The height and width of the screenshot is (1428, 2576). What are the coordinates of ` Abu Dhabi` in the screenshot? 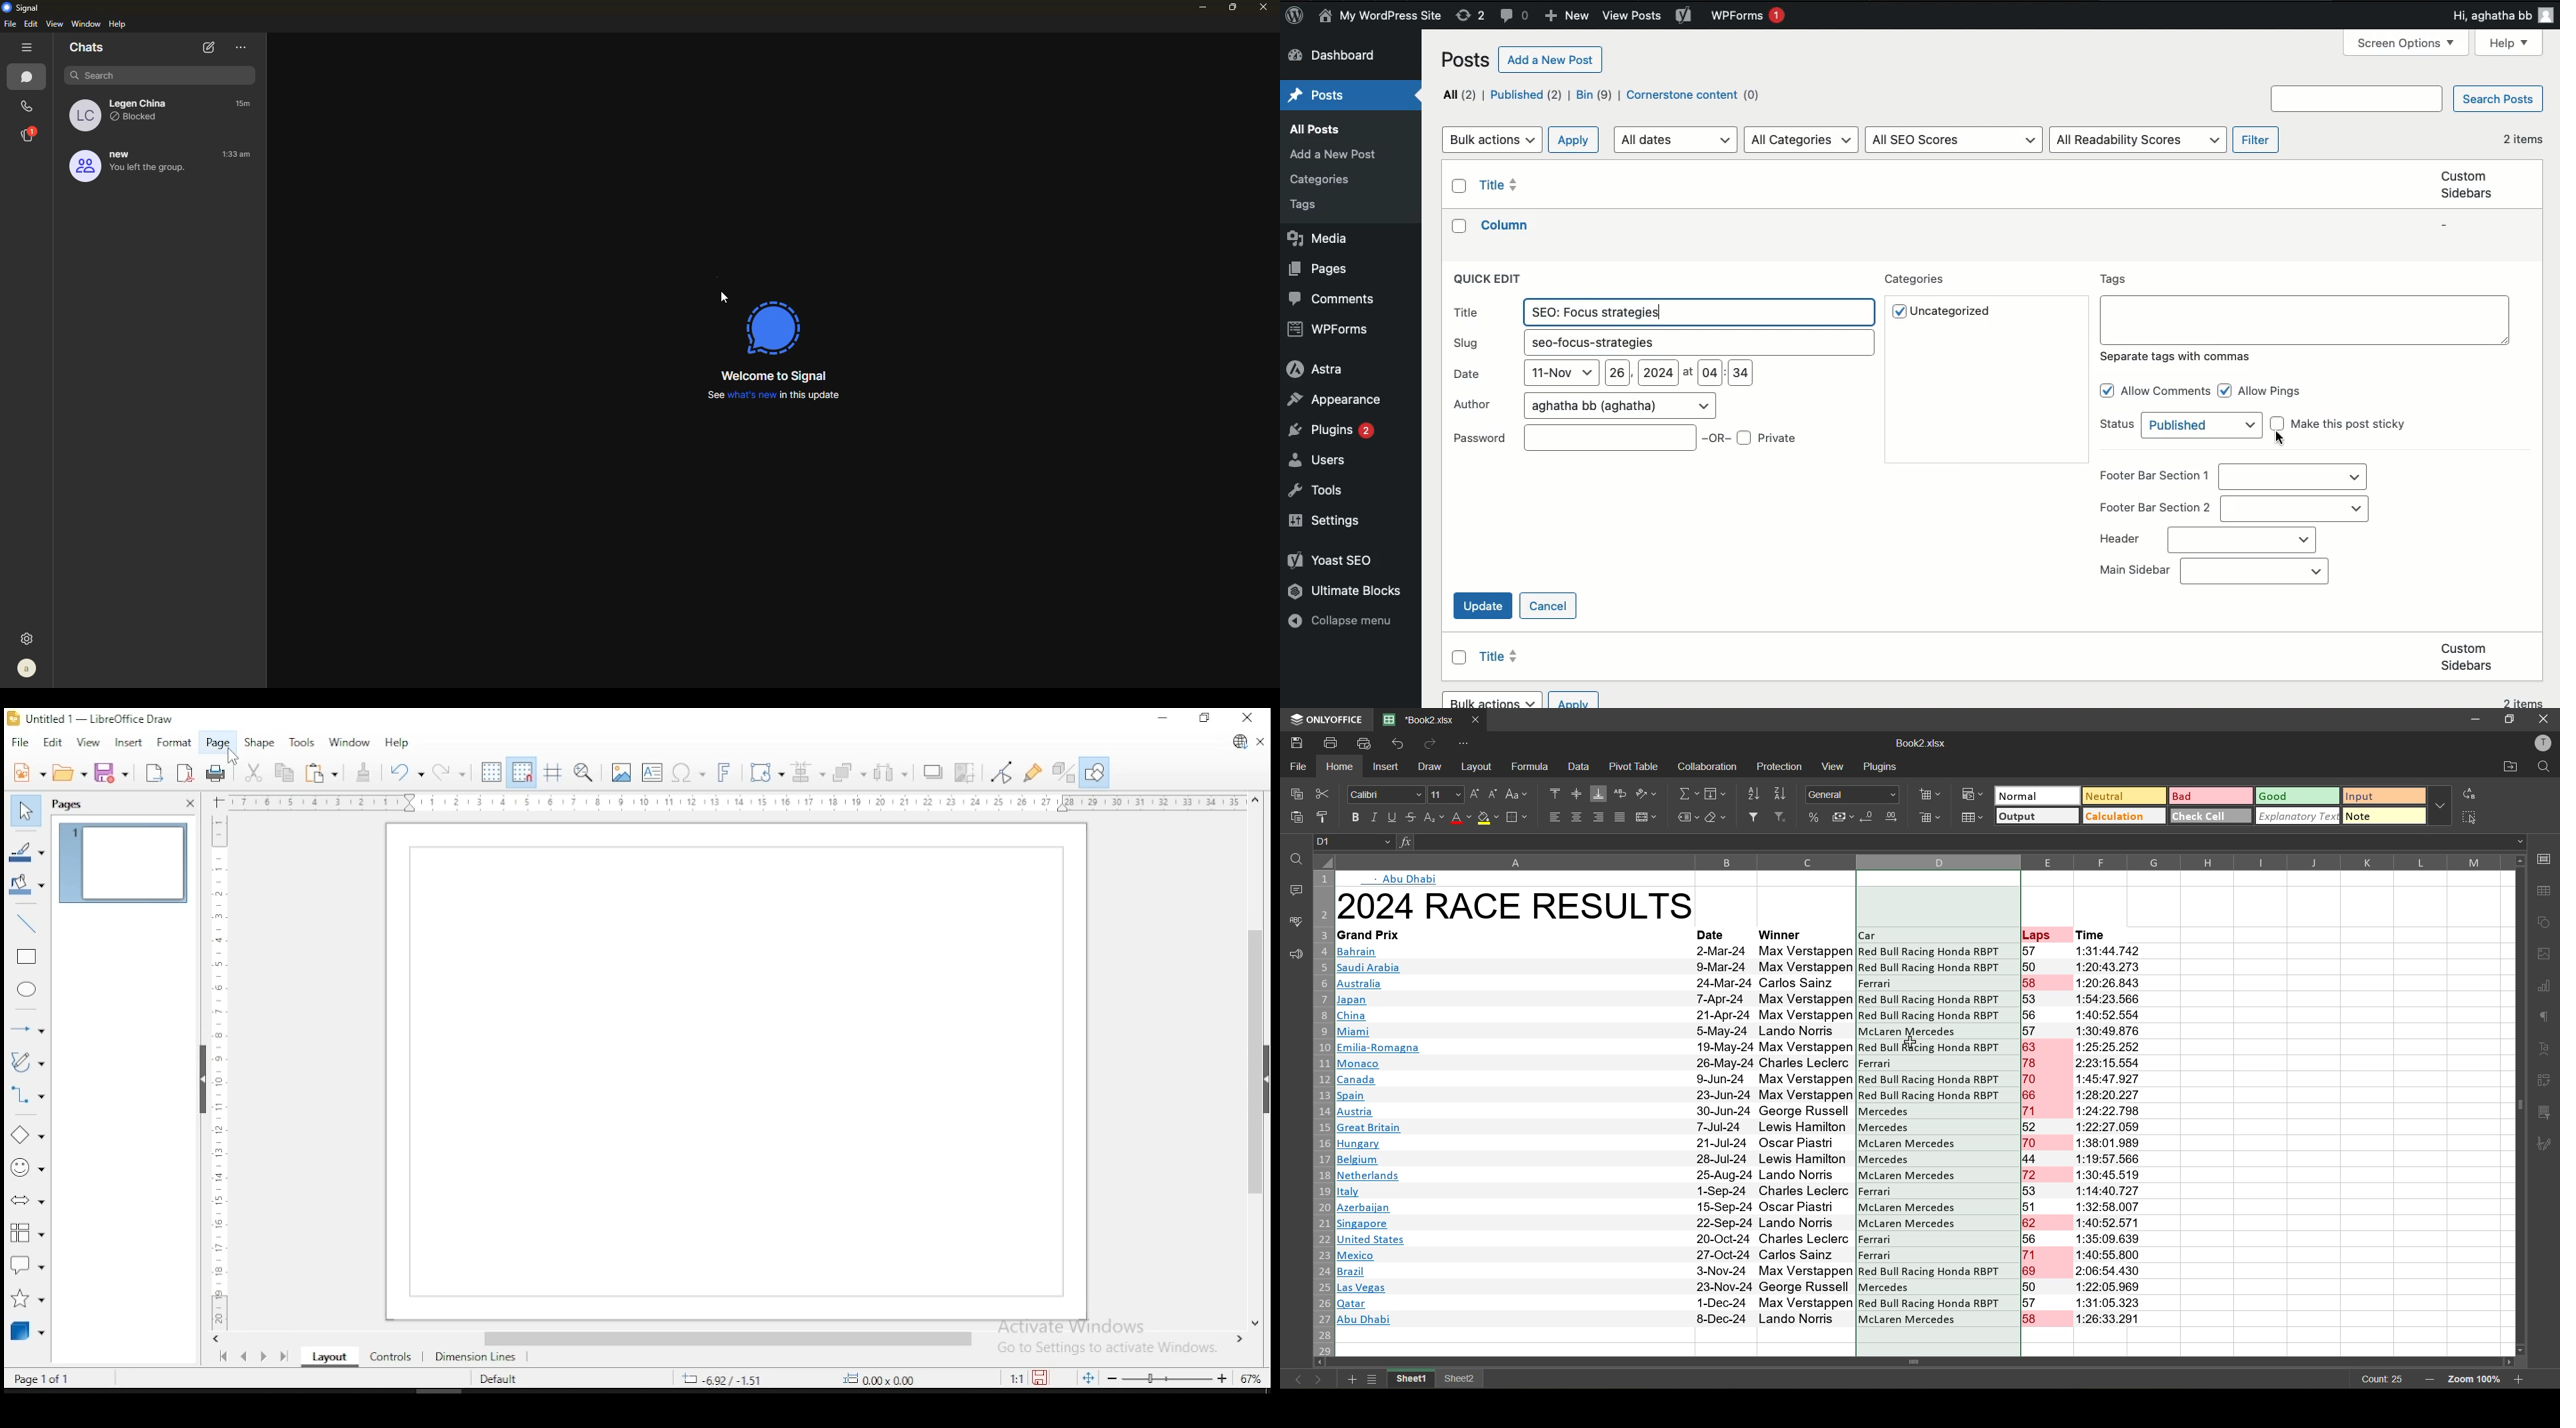 It's located at (1407, 880).